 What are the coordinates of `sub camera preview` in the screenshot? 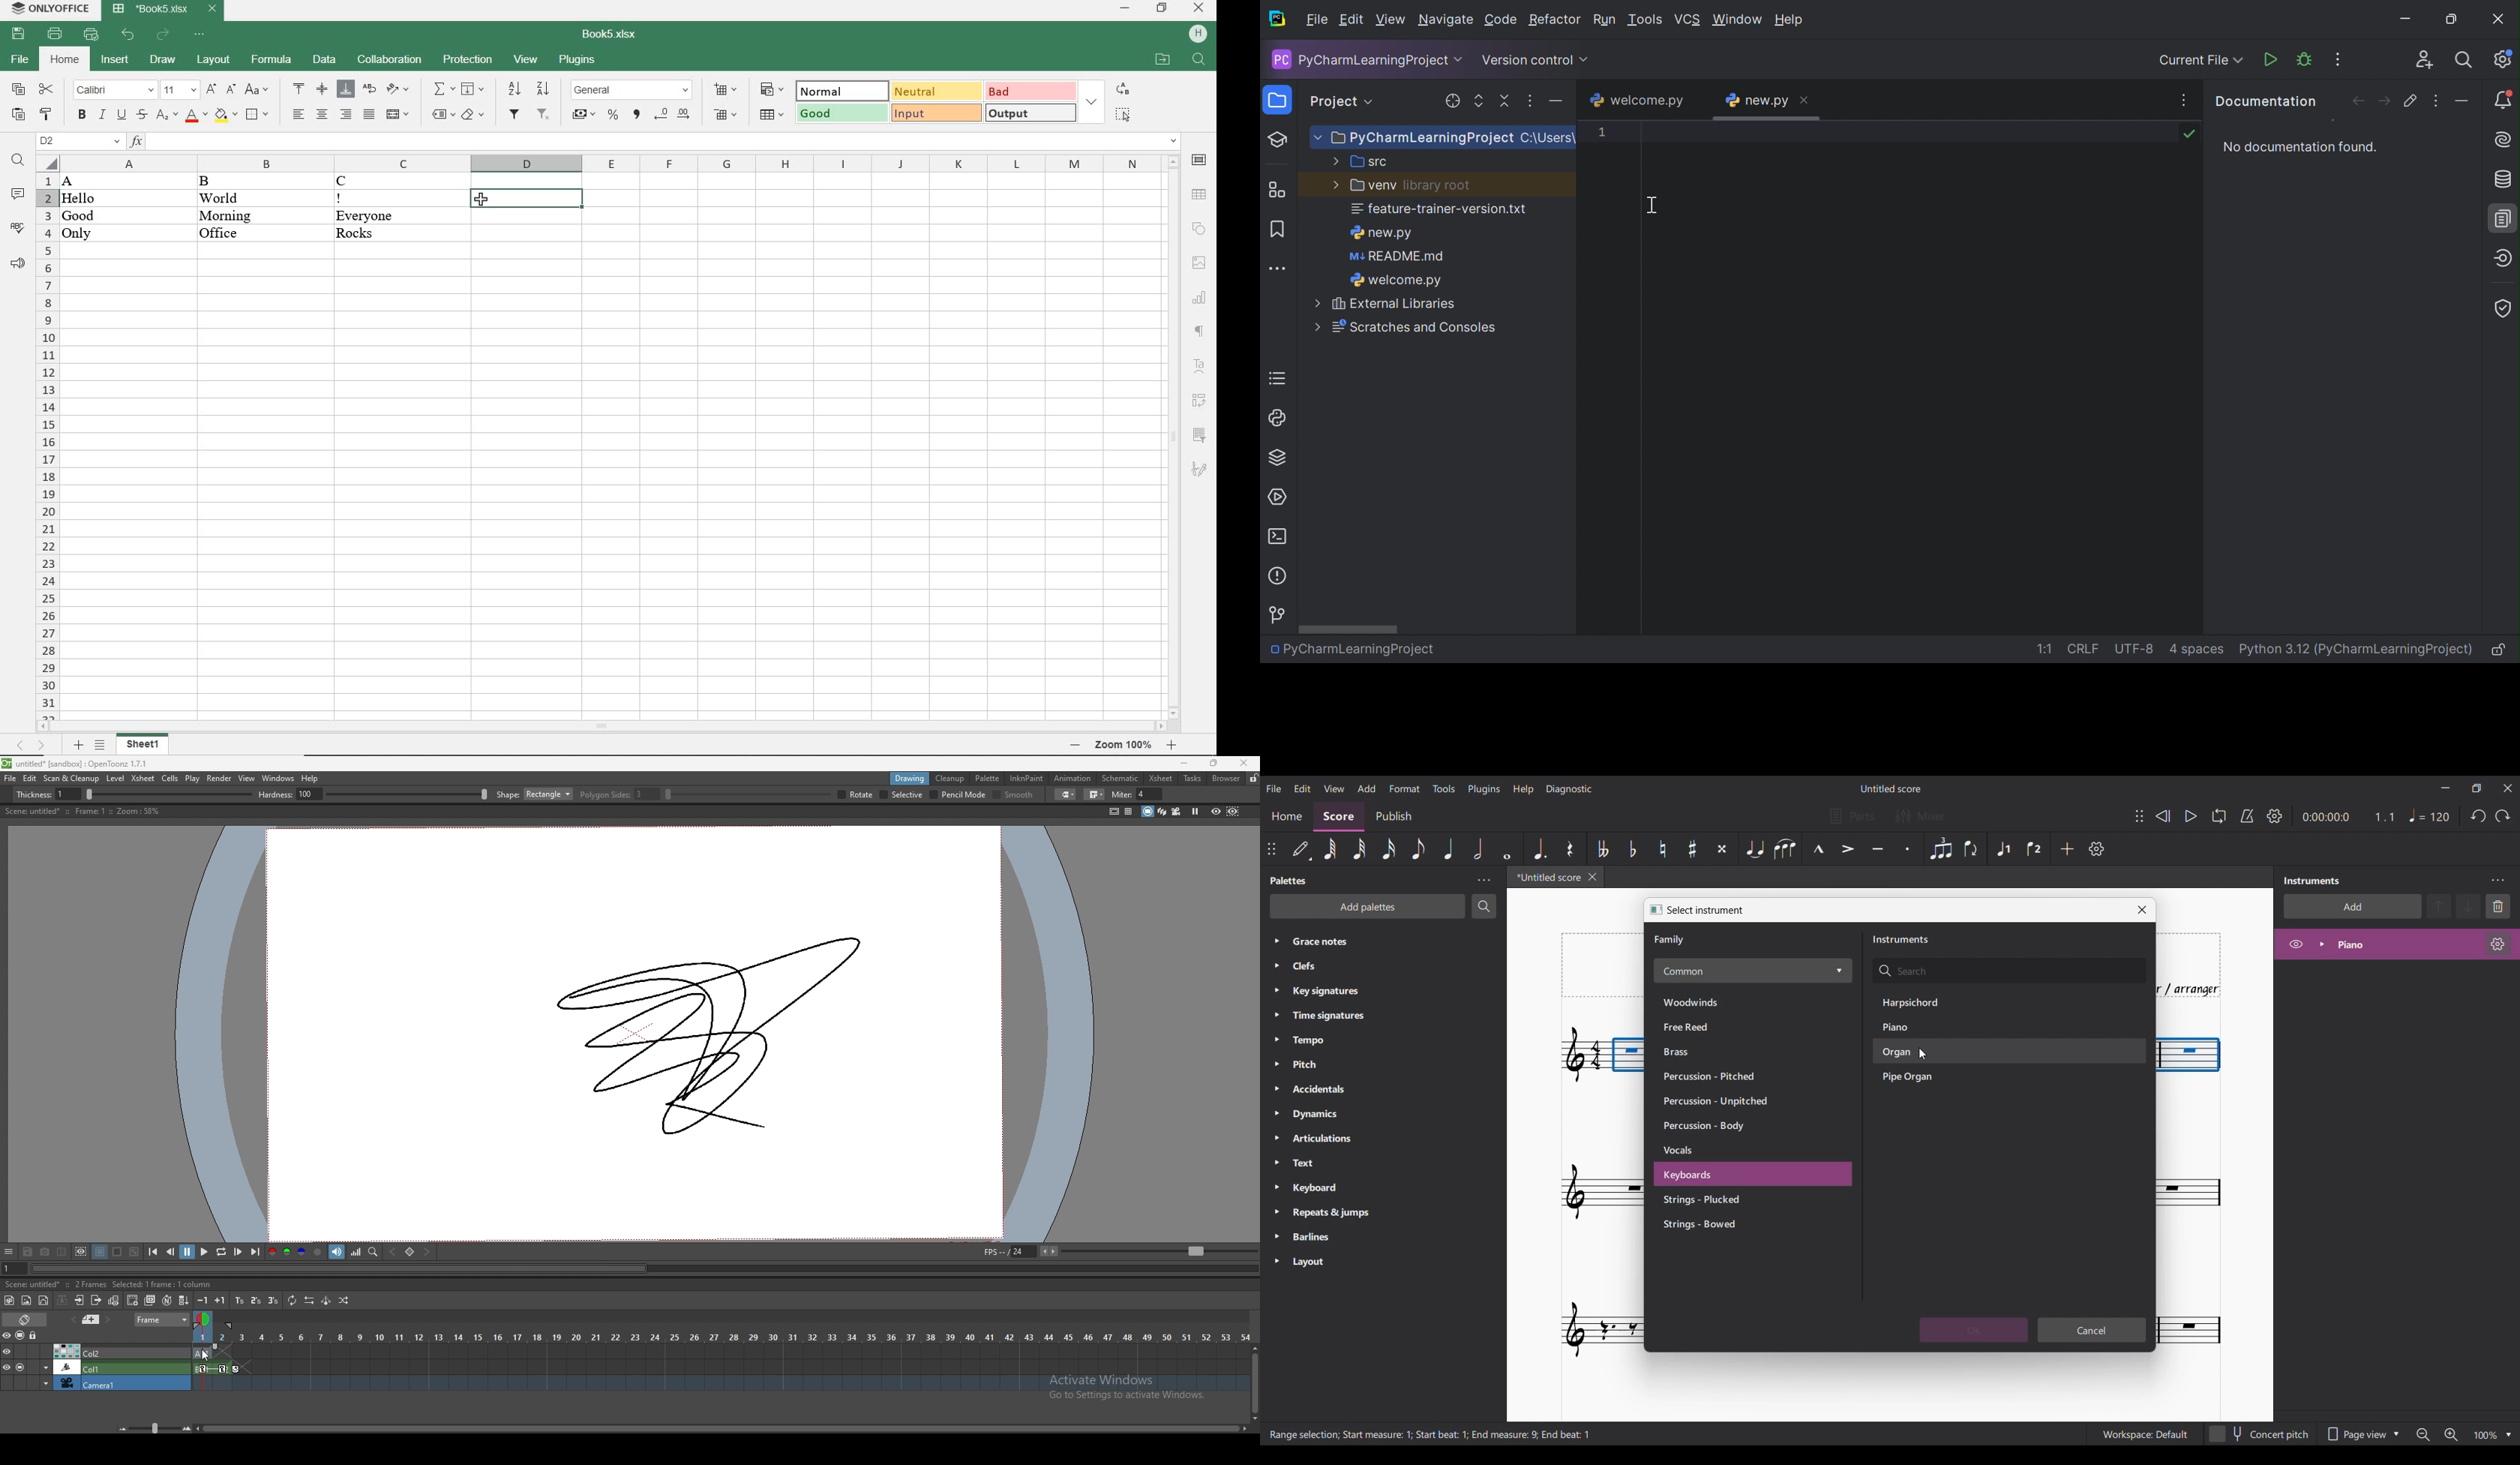 It's located at (1233, 811).